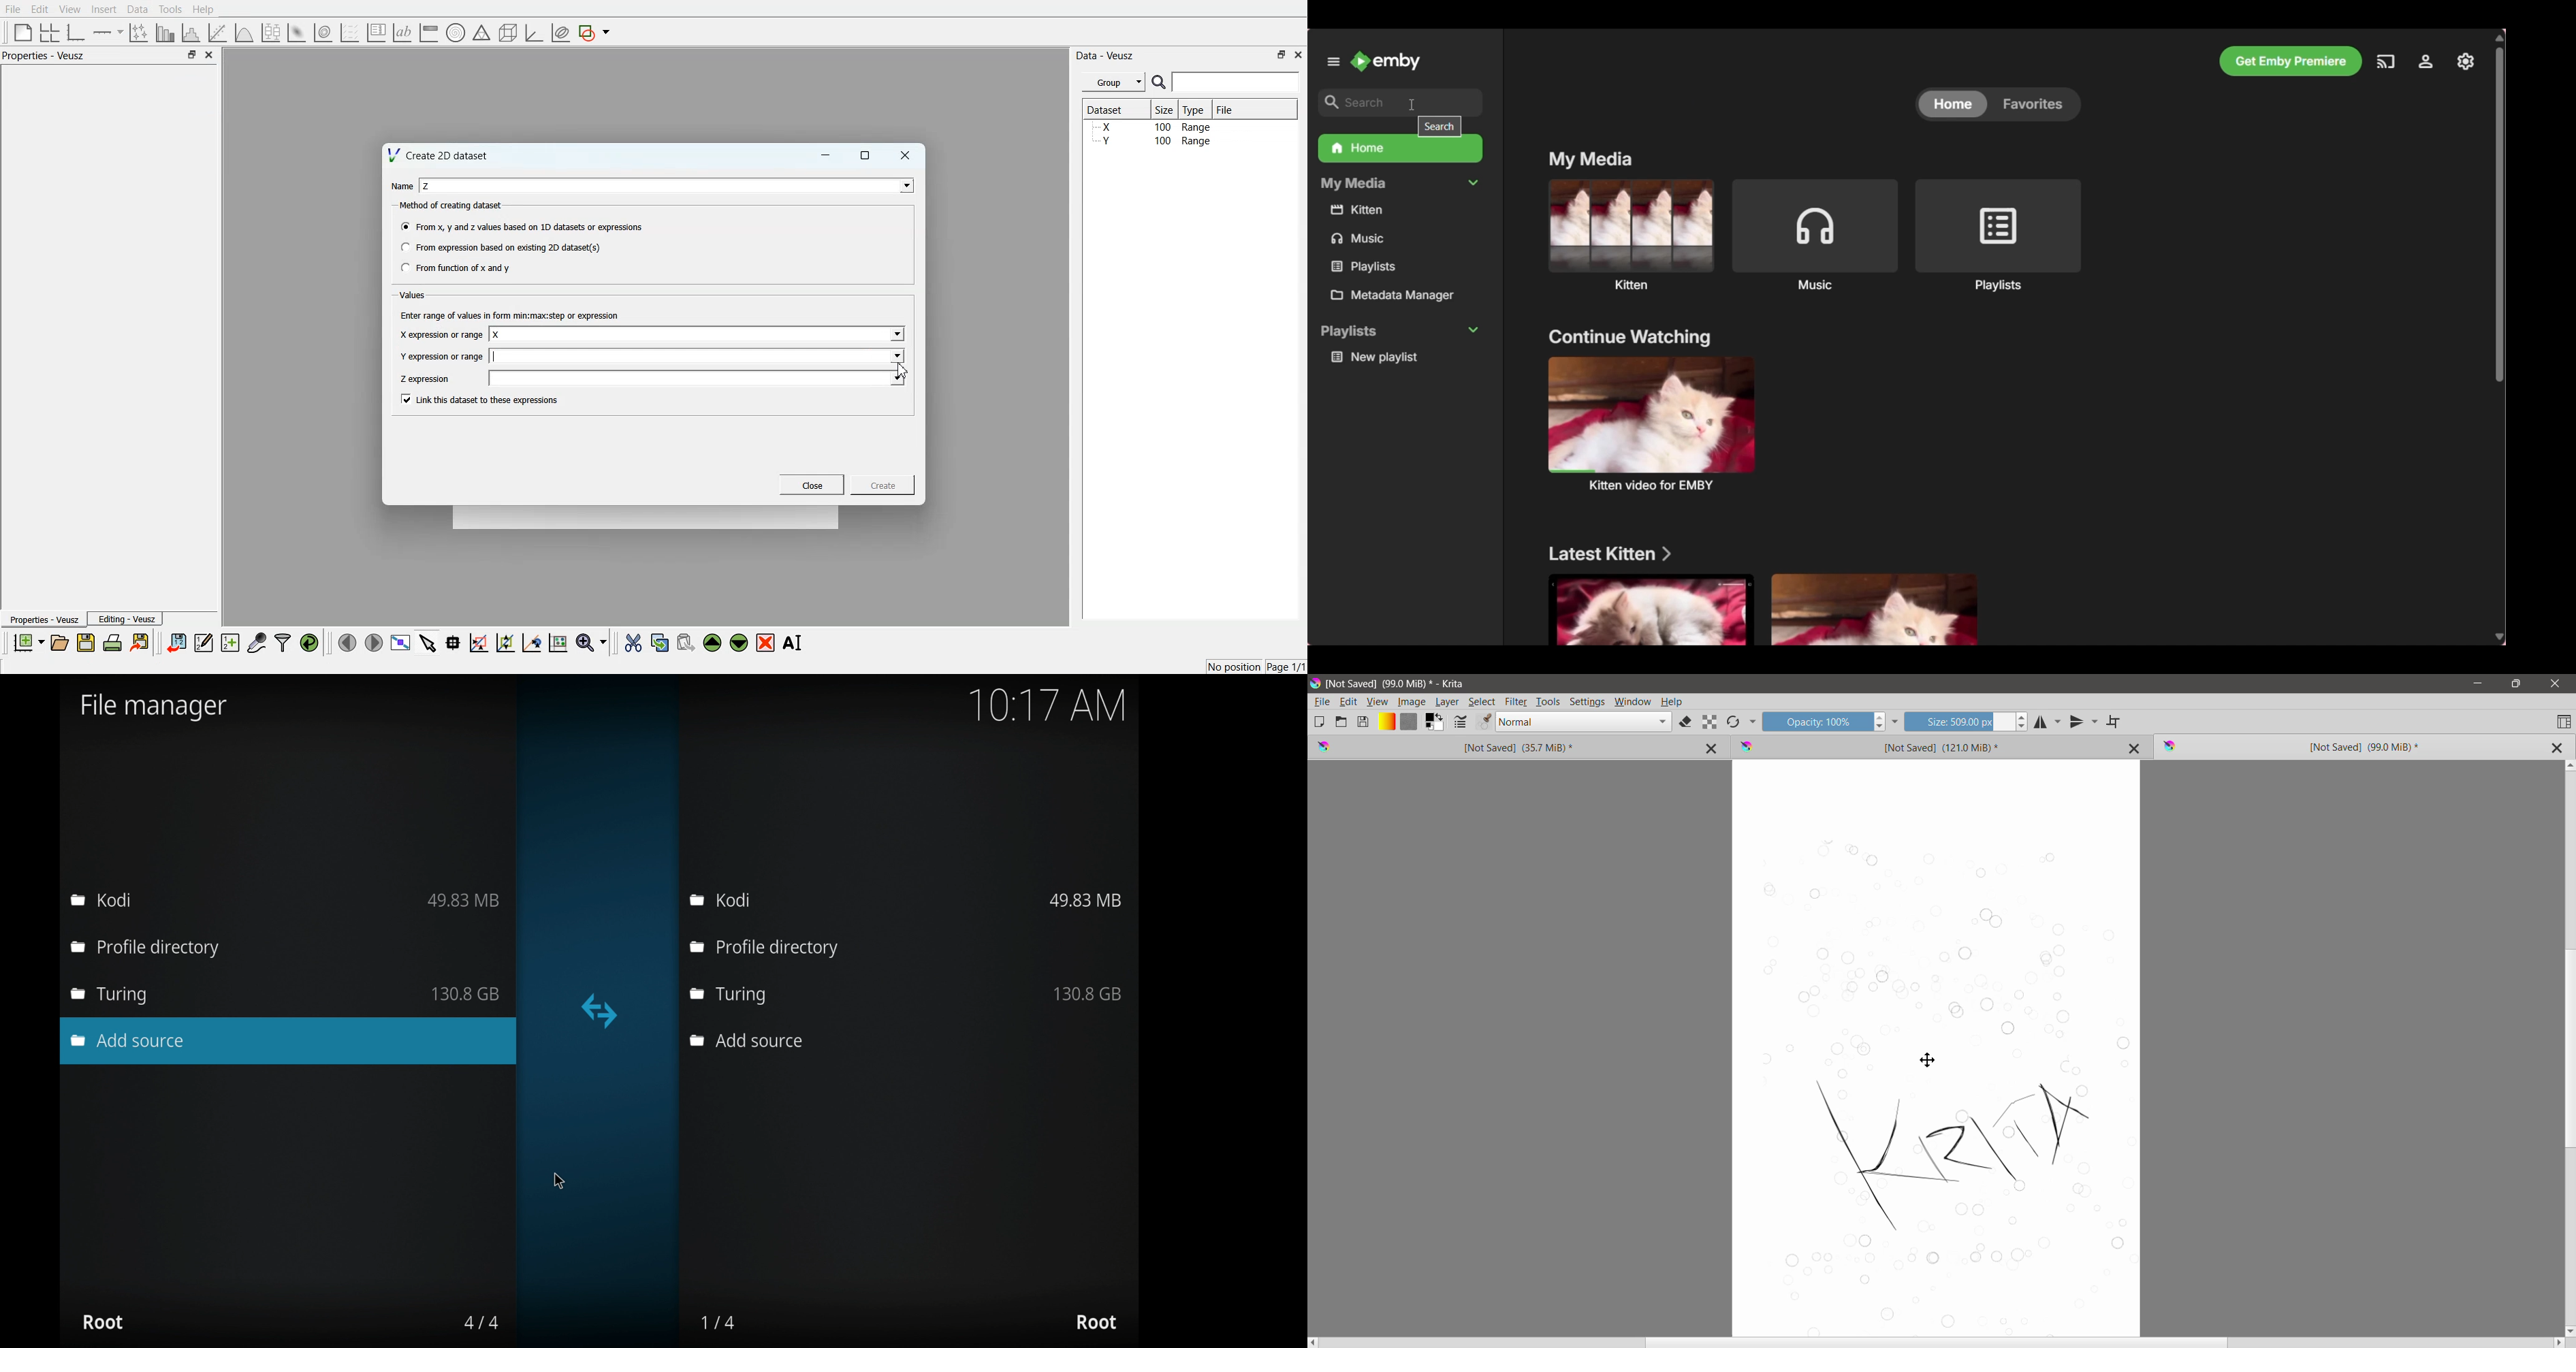 This screenshot has width=2576, height=1372. What do you see at coordinates (439, 155) in the screenshot?
I see `V/ Create 2D dataset` at bounding box center [439, 155].